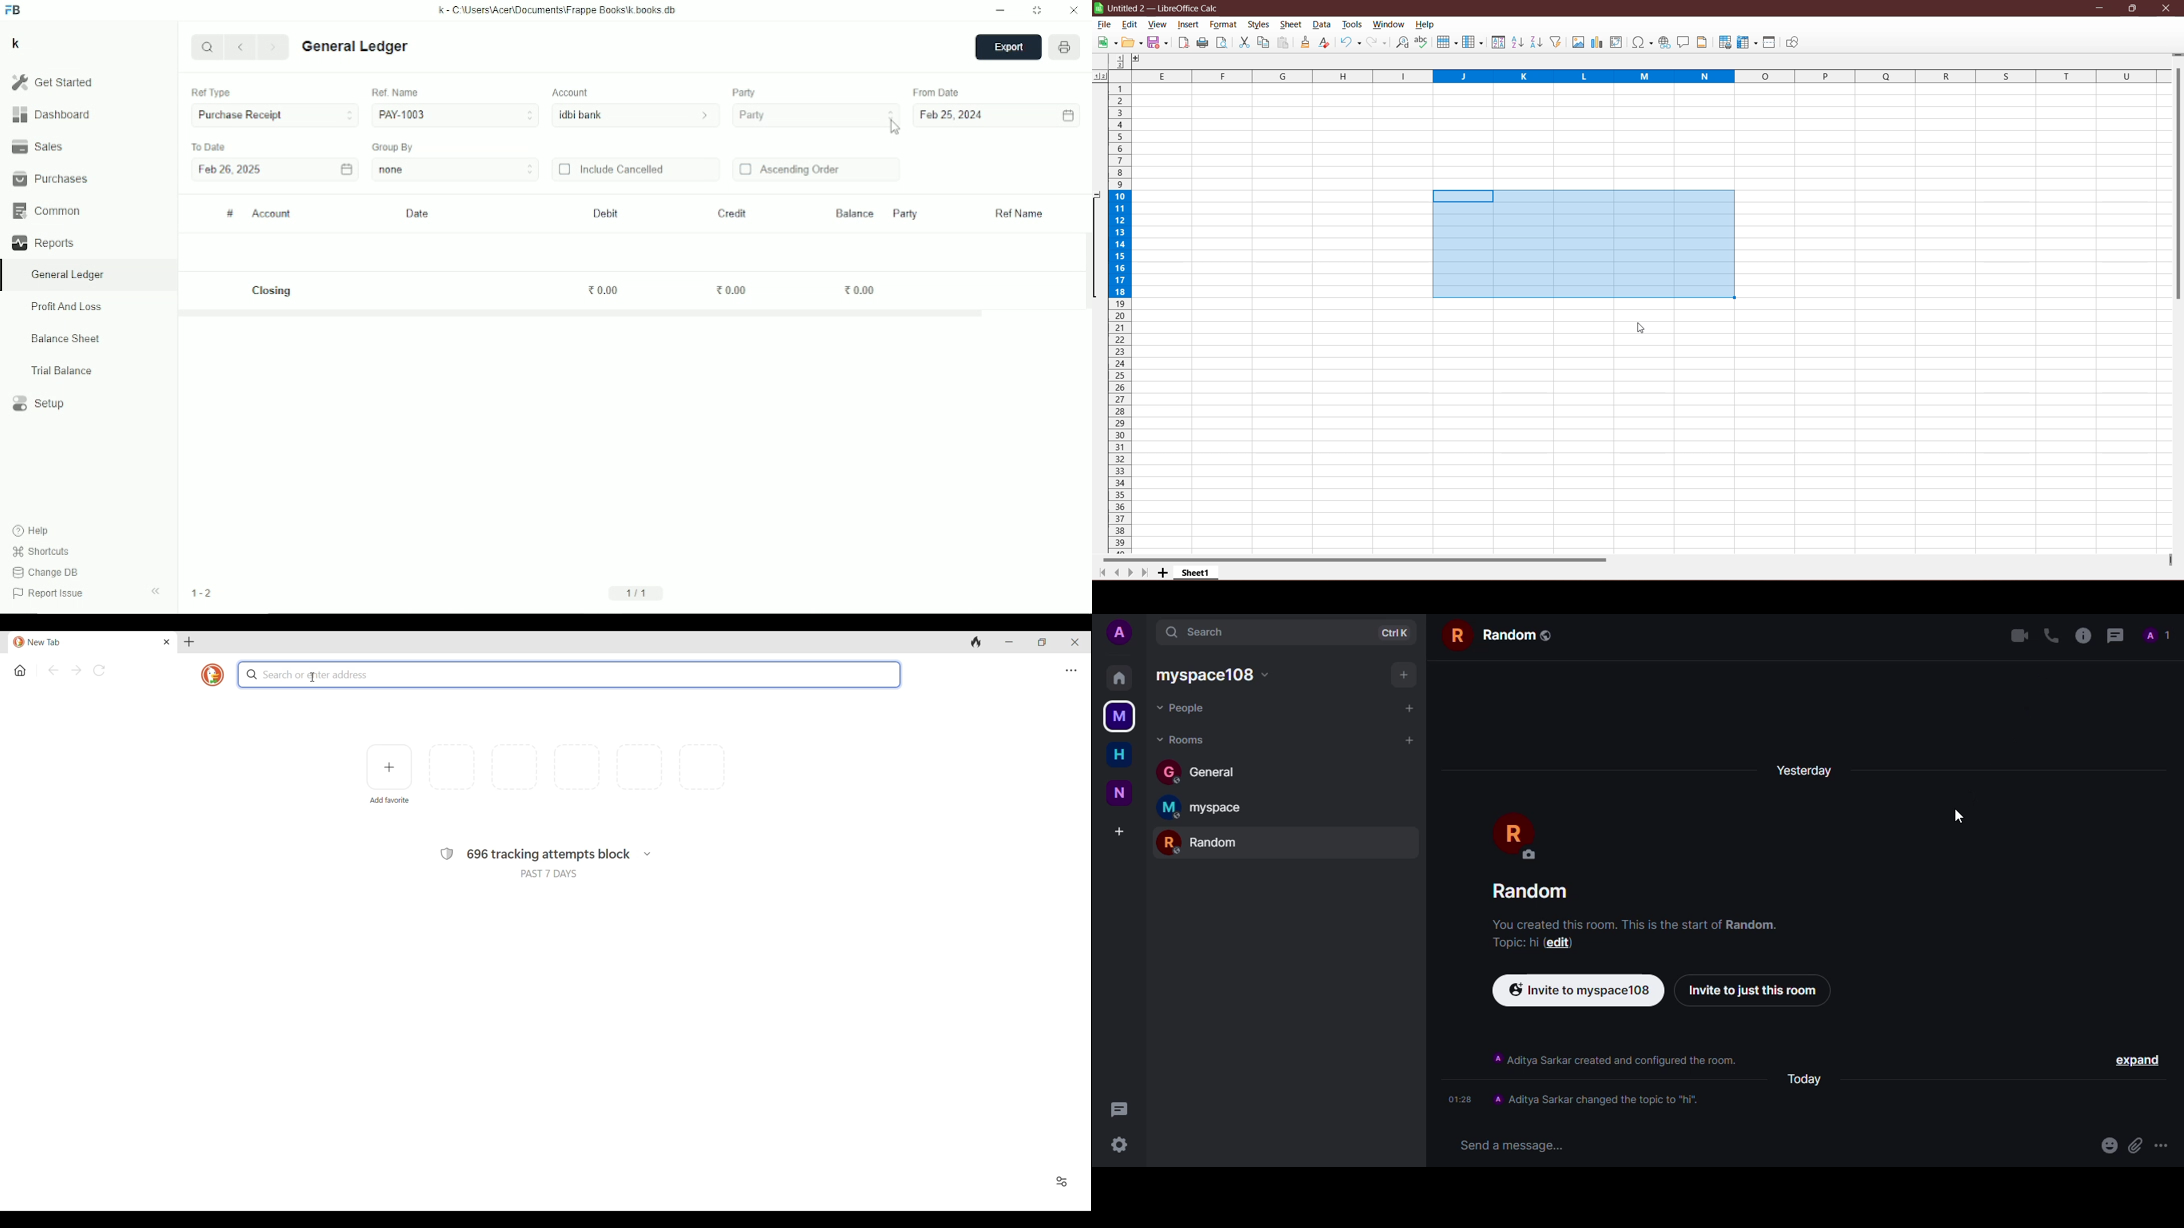  What do you see at coordinates (37, 145) in the screenshot?
I see `Sales` at bounding box center [37, 145].